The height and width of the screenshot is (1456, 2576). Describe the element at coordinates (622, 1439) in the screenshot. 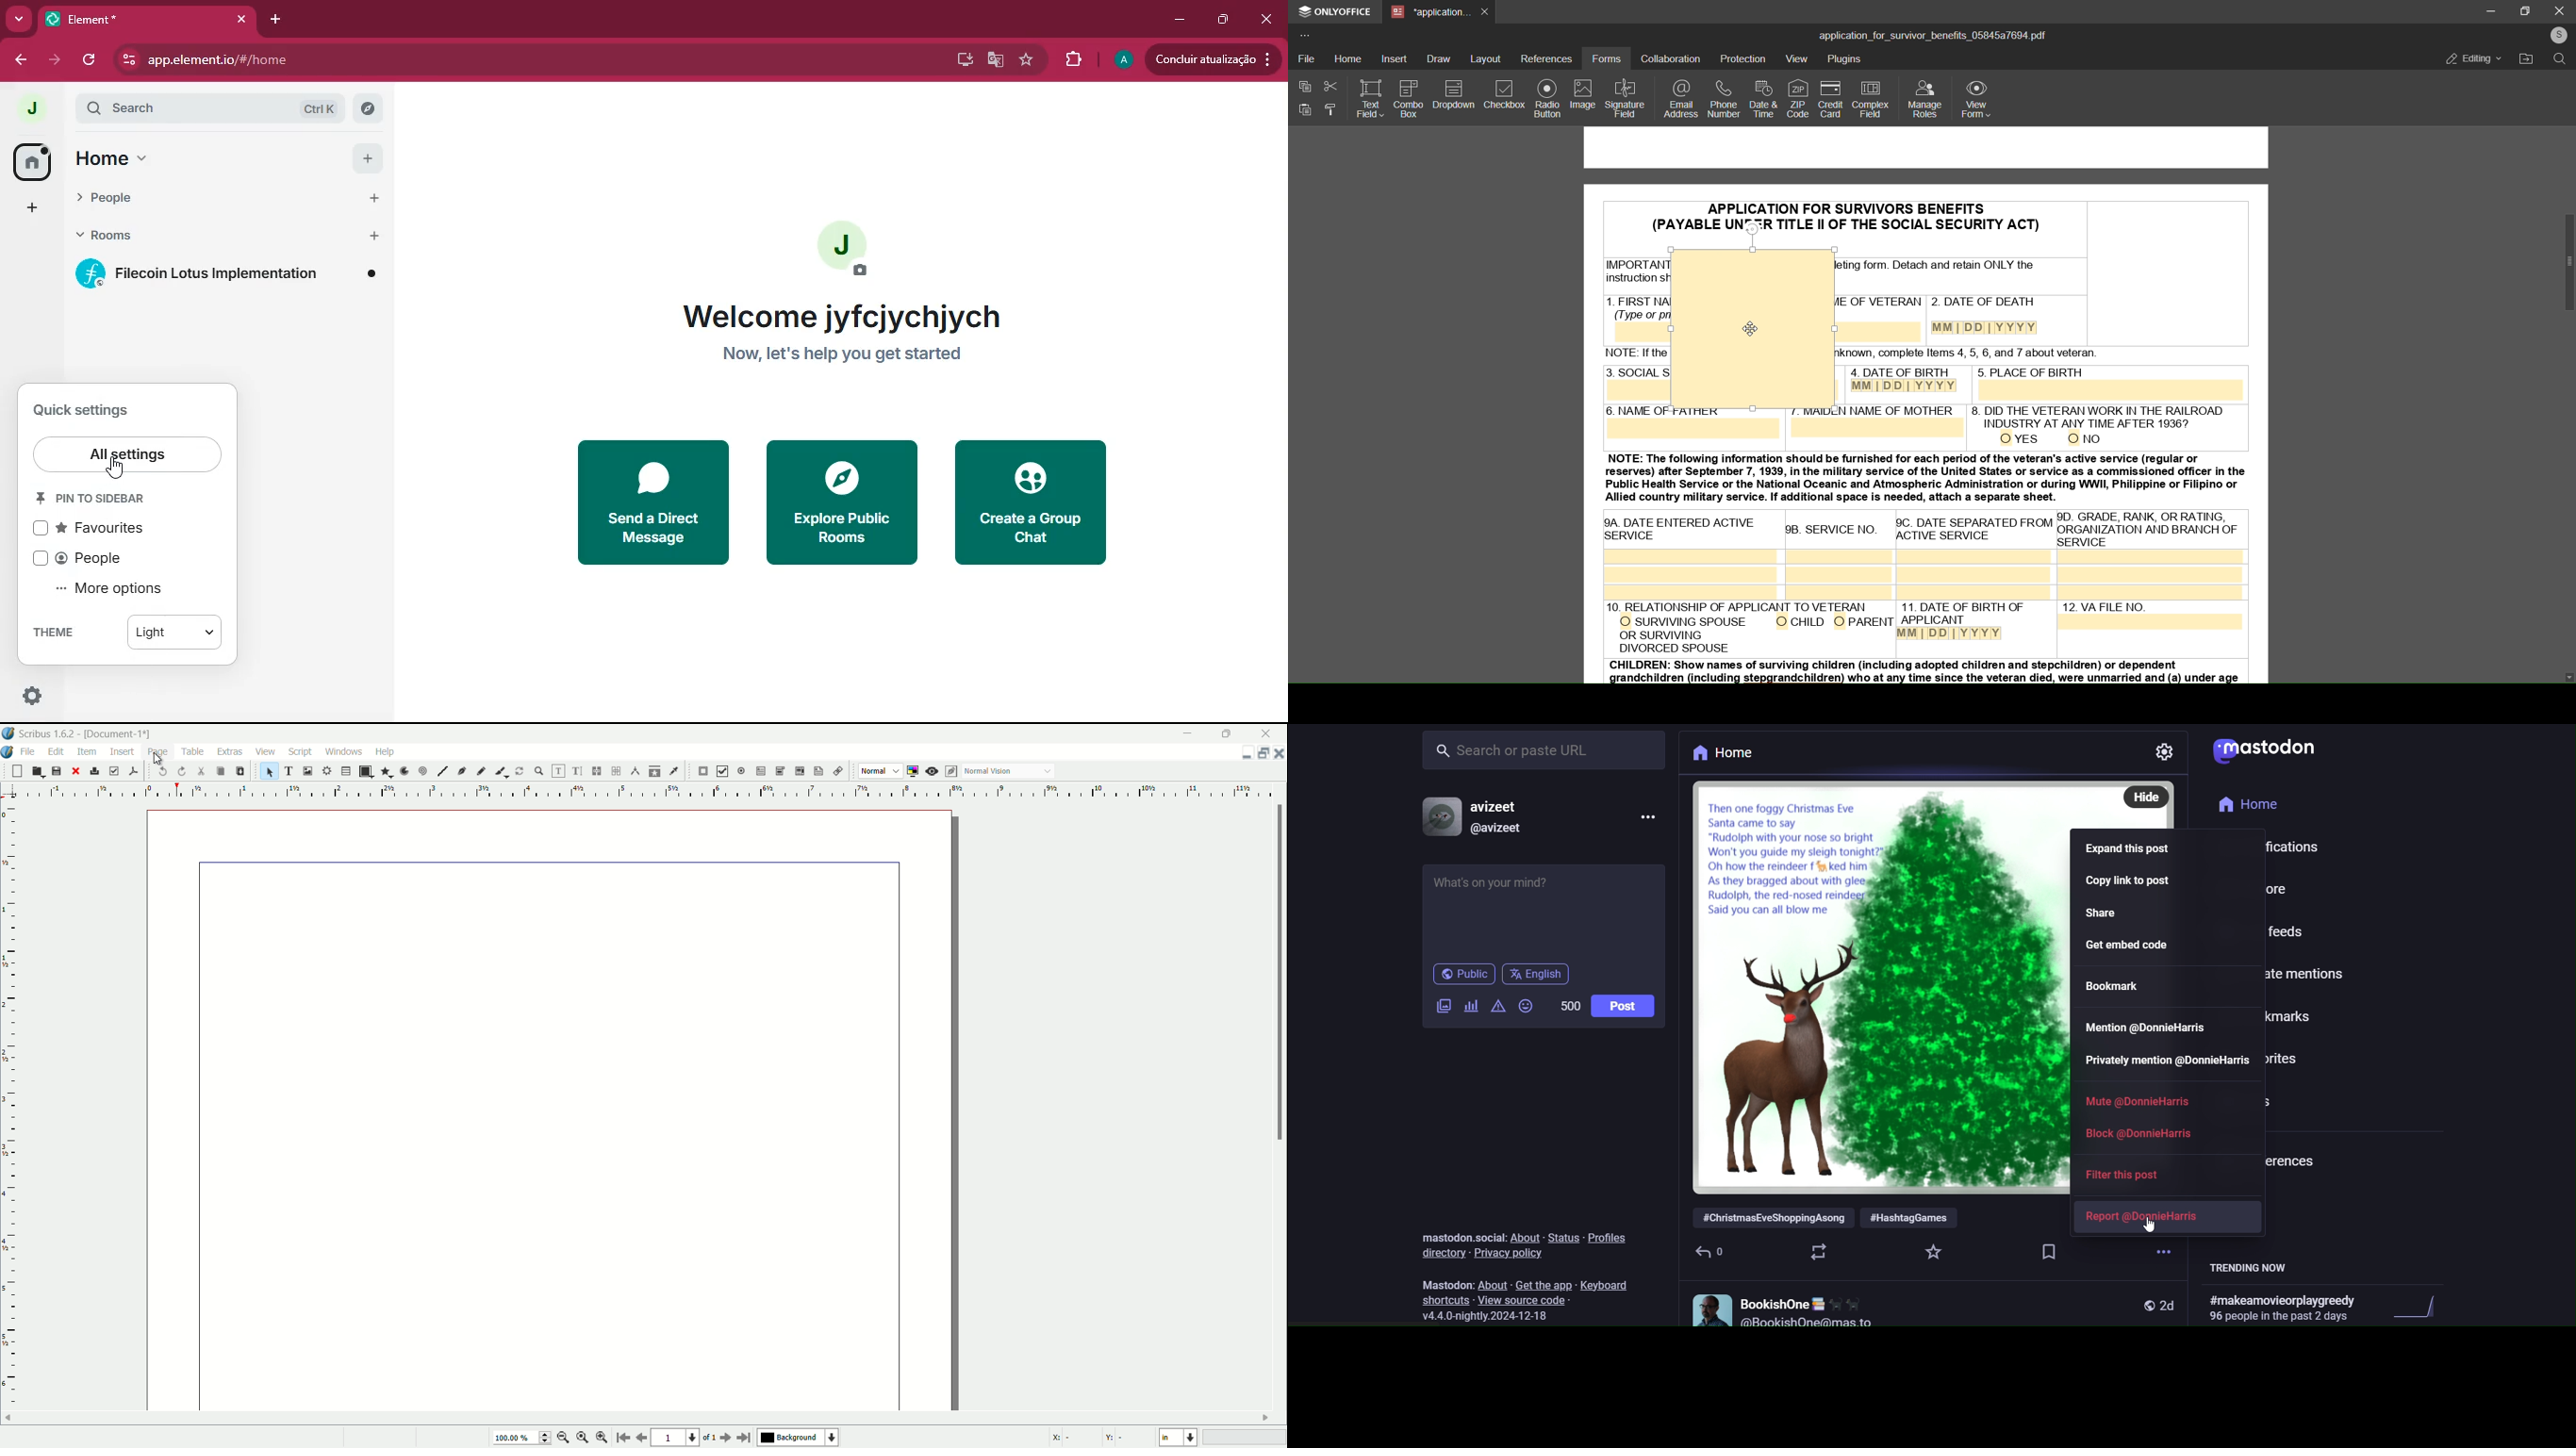

I see `go to start page` at that location.